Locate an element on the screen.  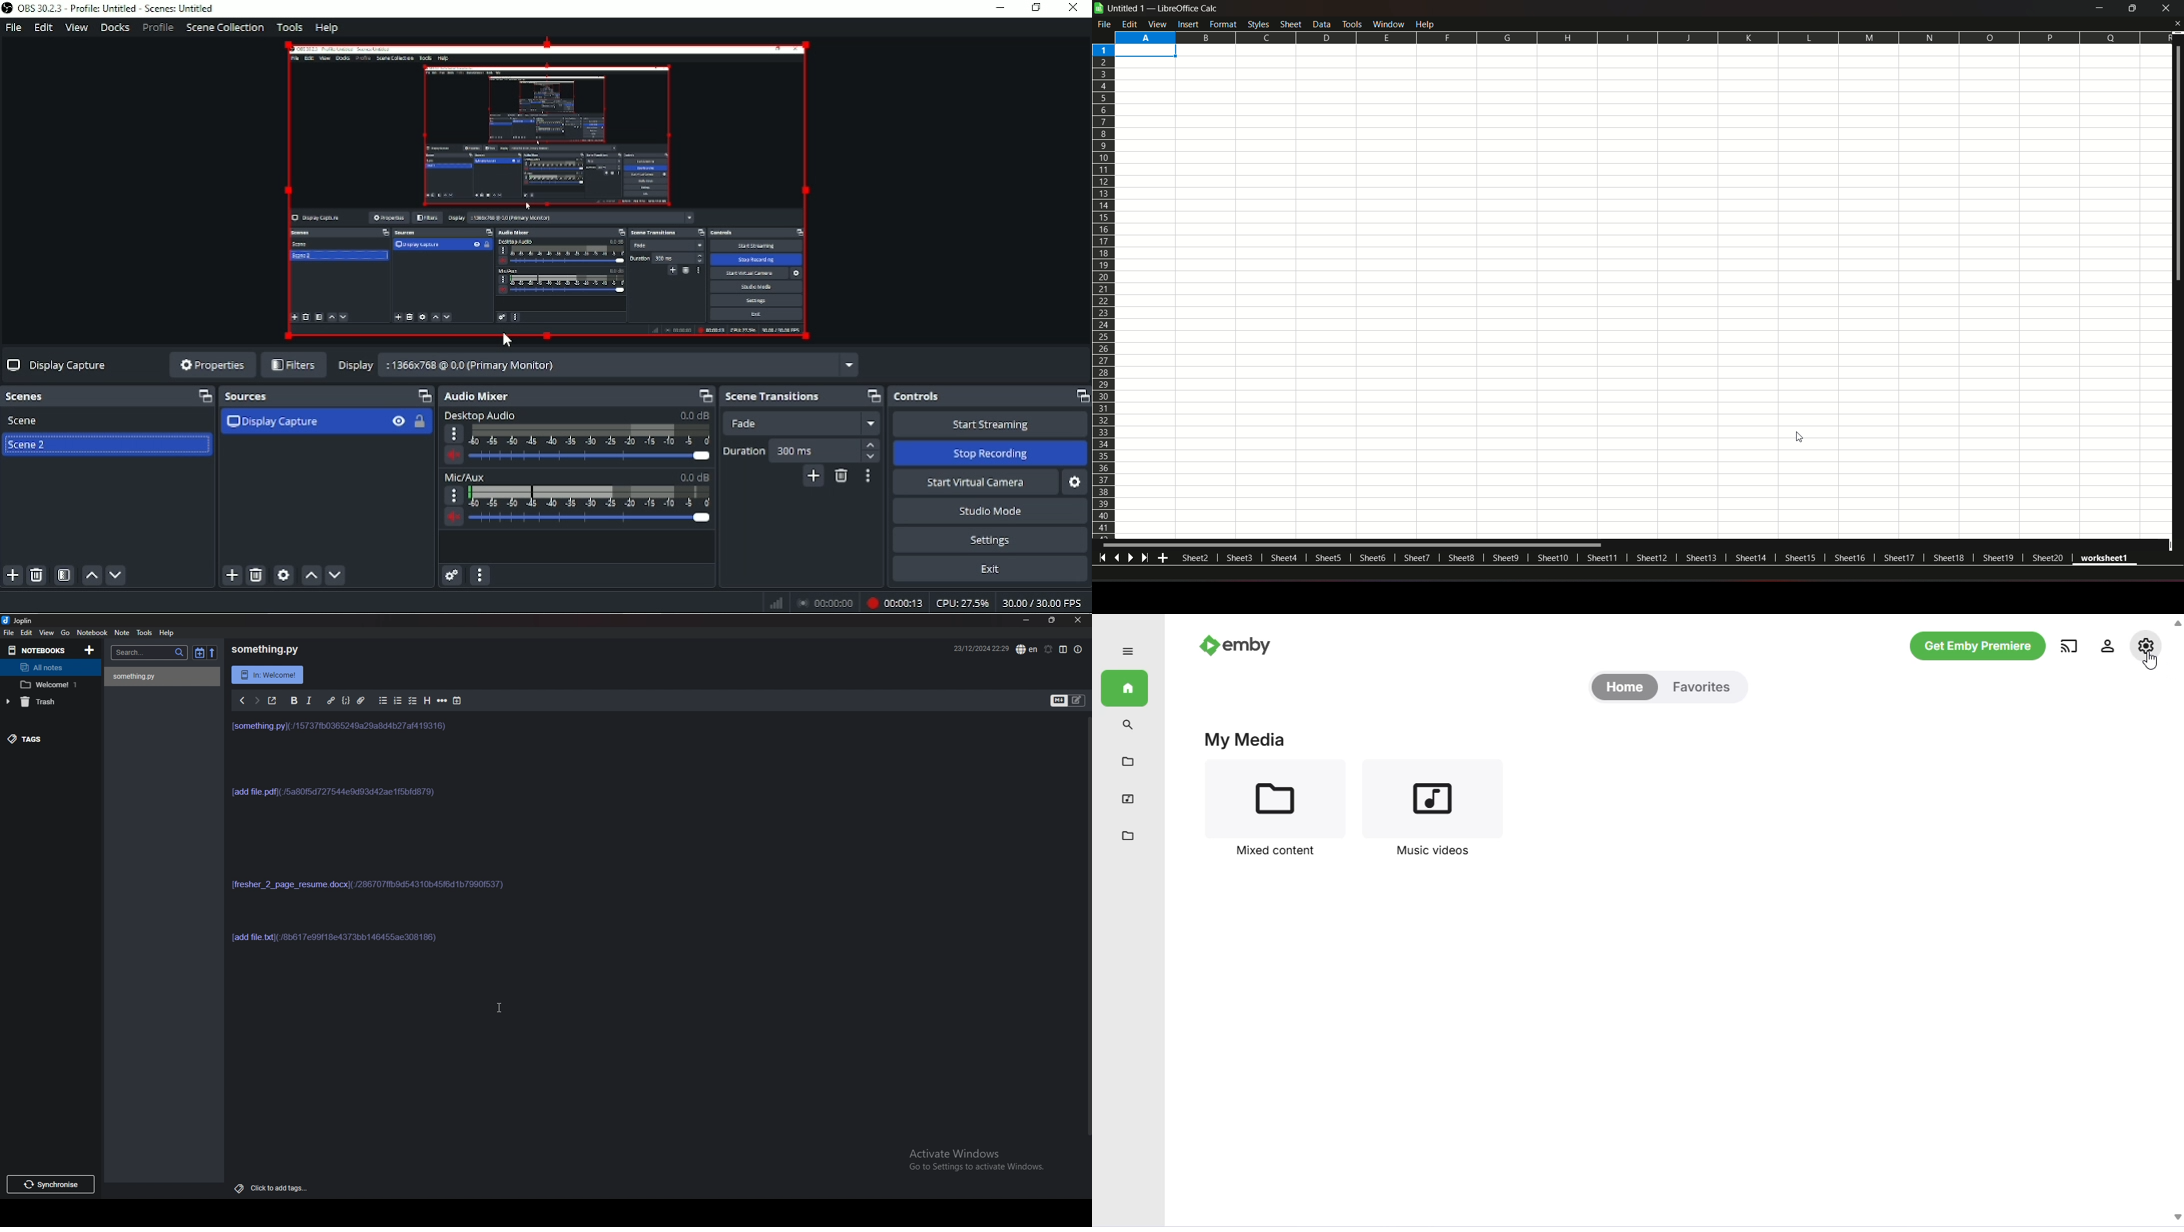
Open source properties is located at coordinates (284, 575).